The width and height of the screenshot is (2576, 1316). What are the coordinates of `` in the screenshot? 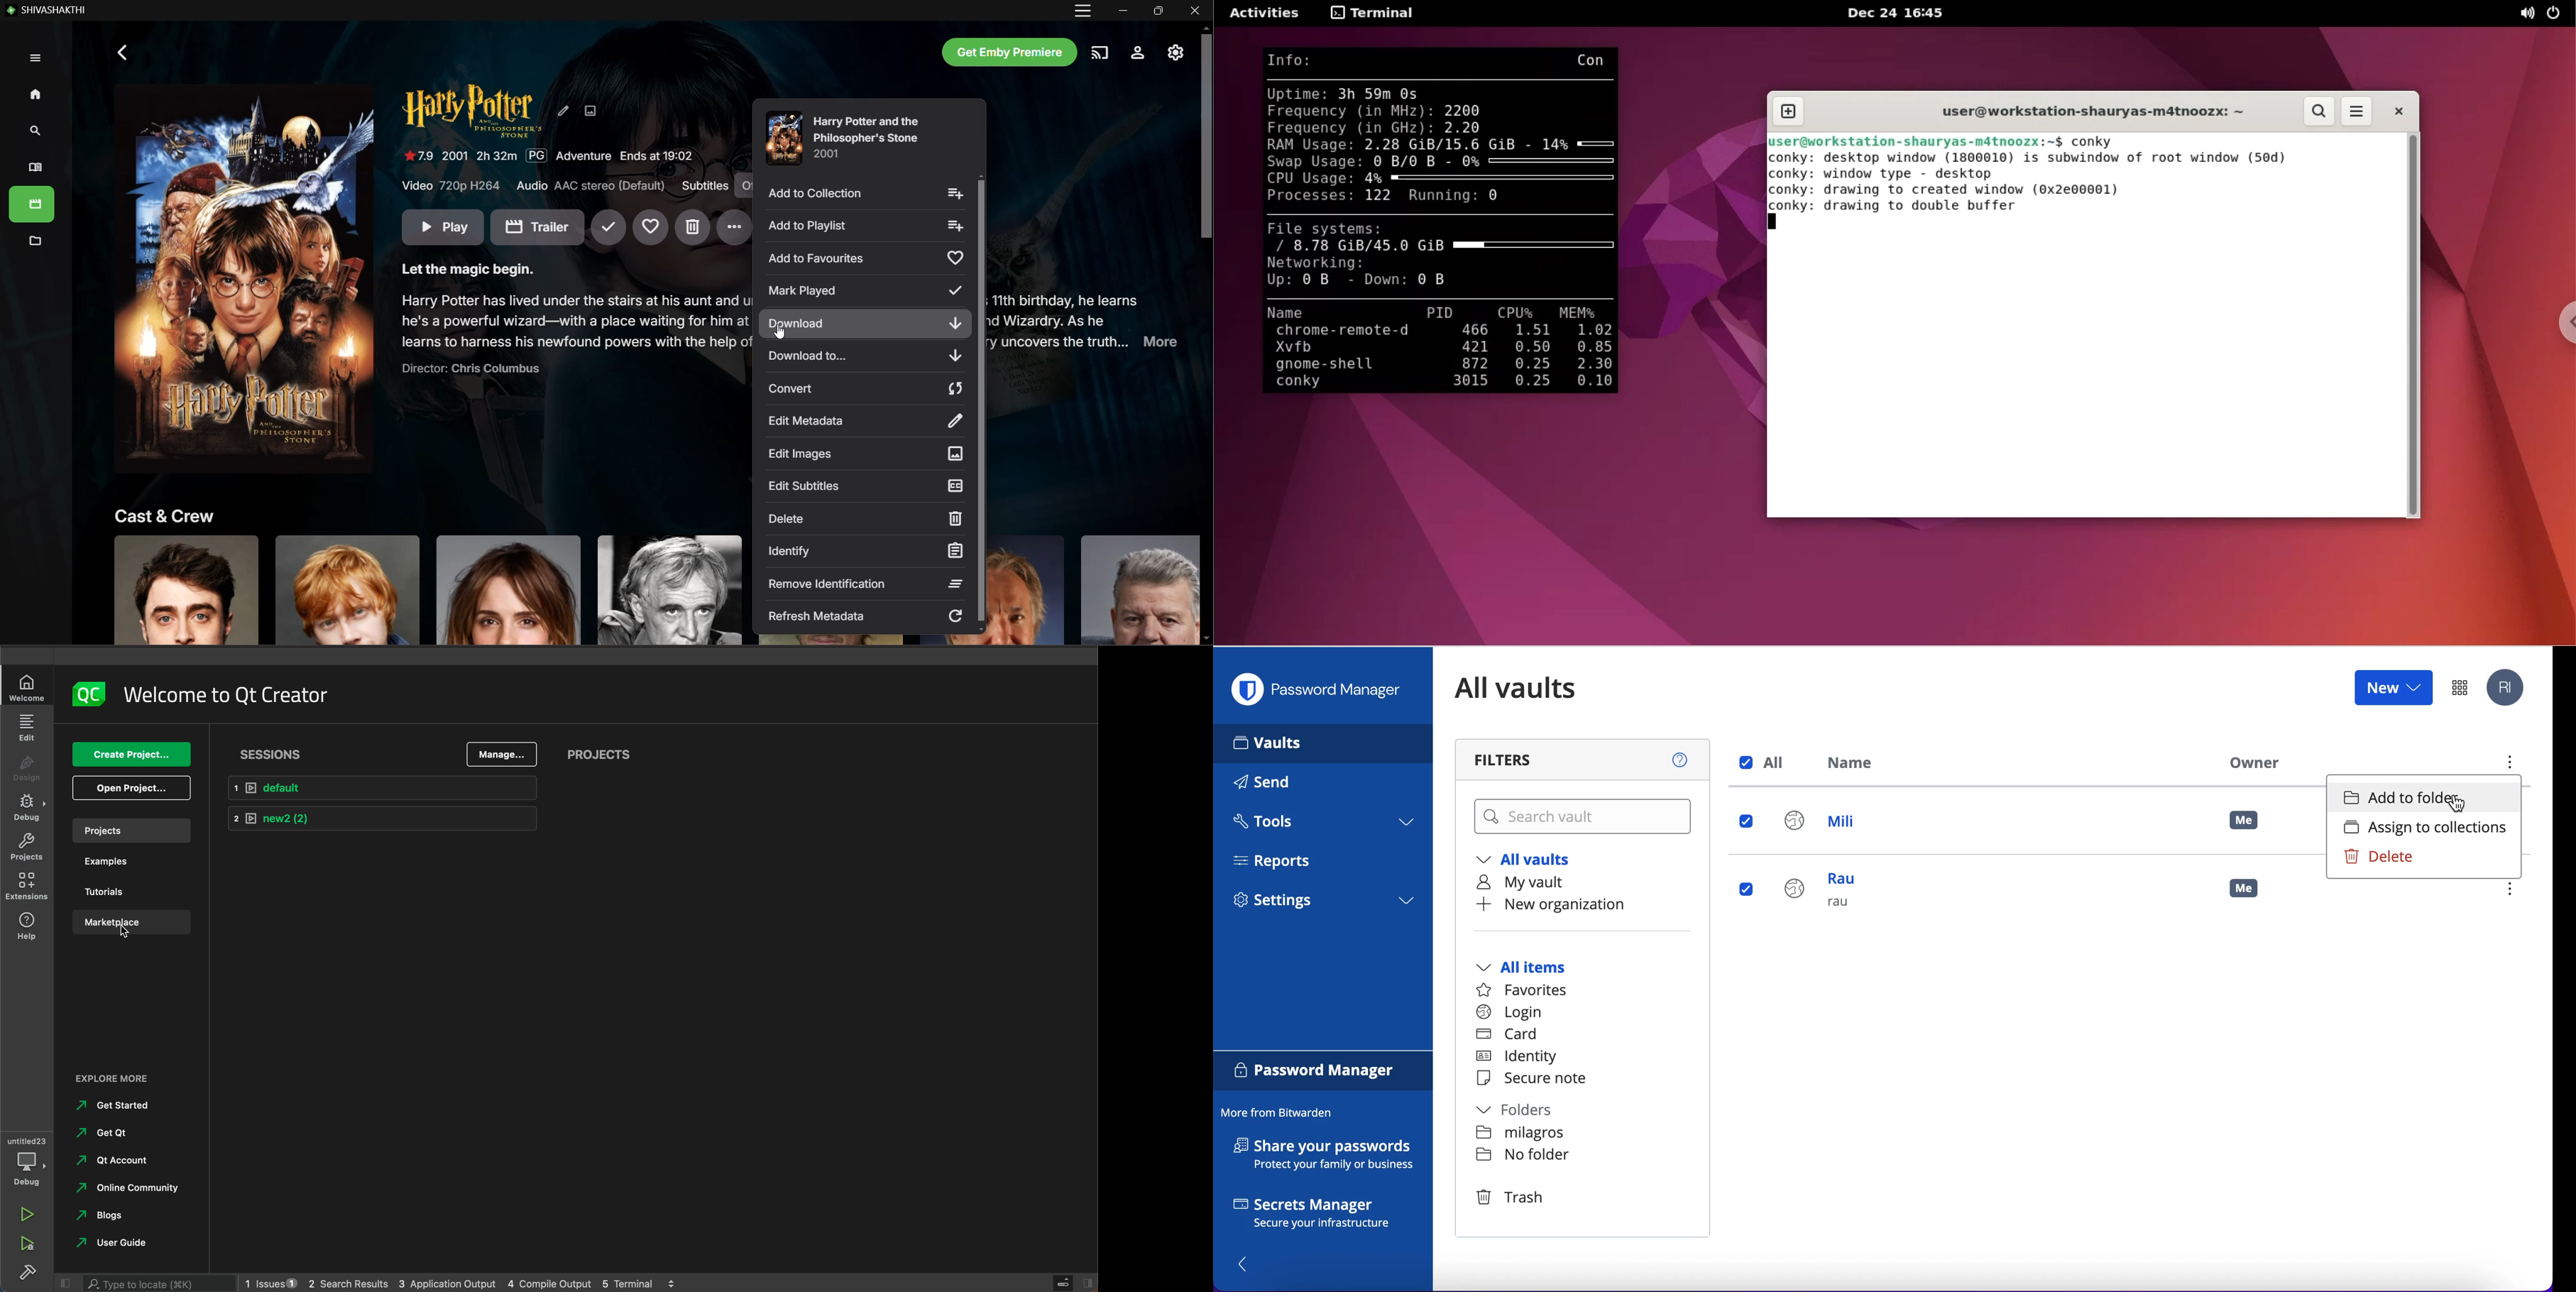 It's located at (128, 1219).